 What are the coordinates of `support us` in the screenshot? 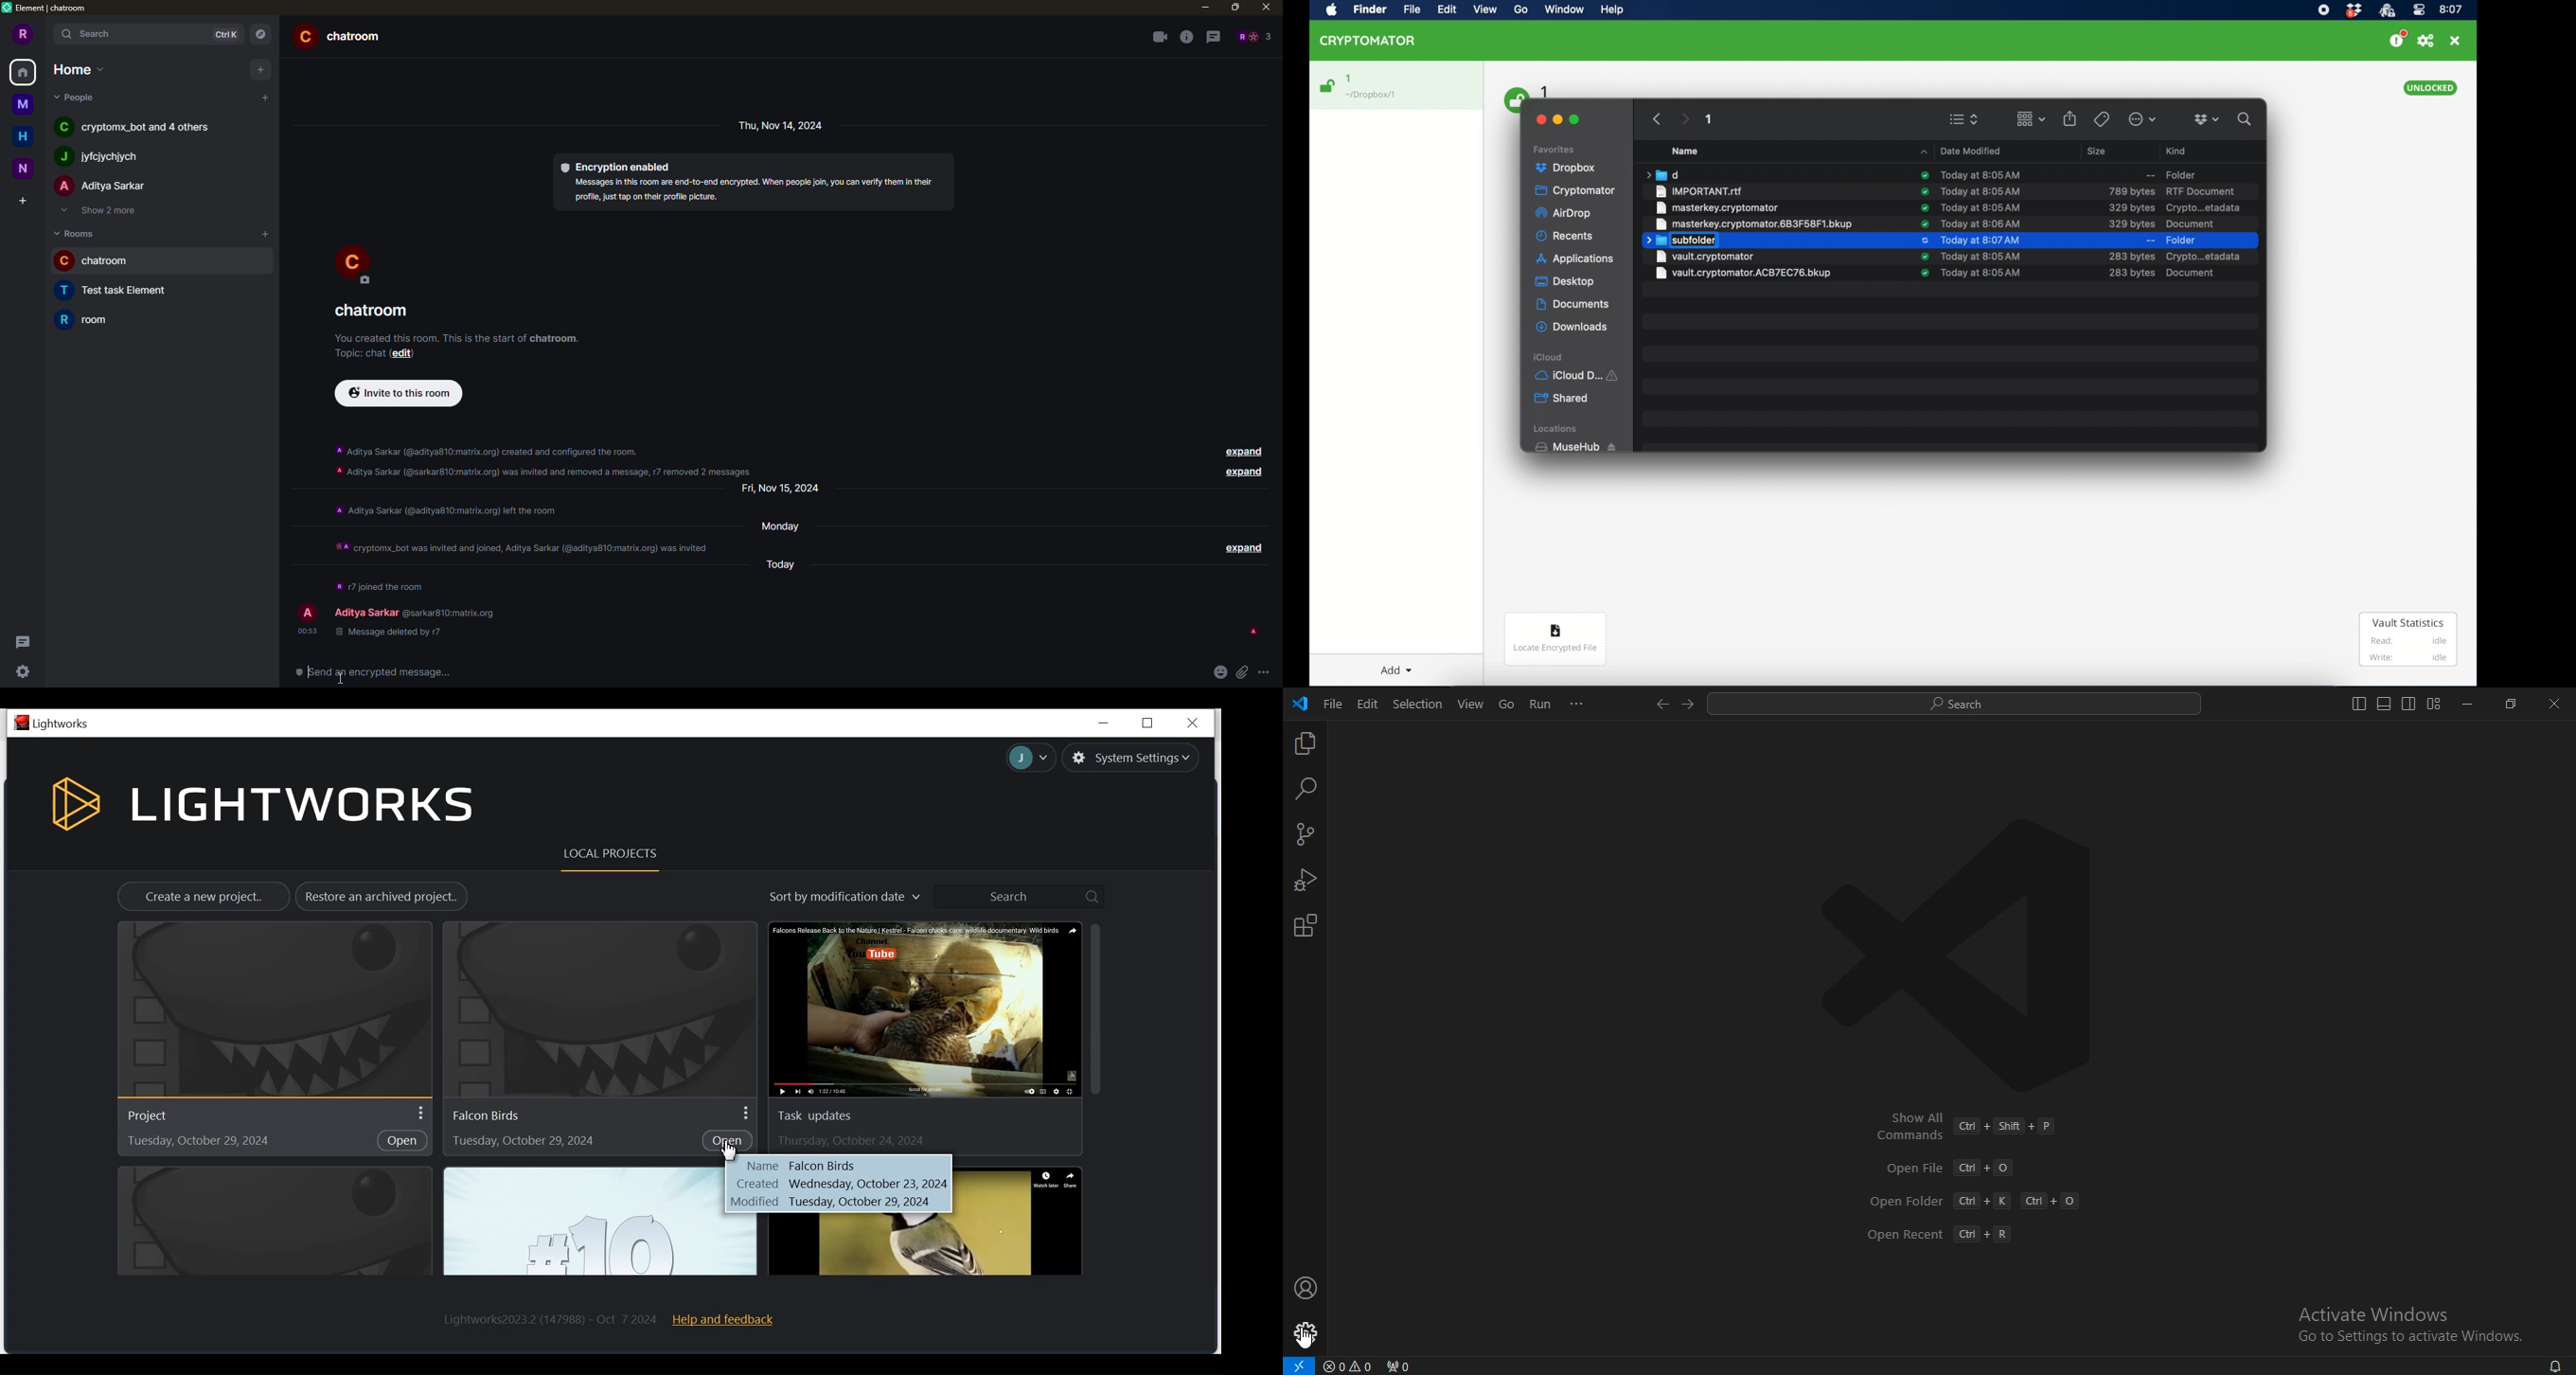 It's located at (2398, 39).